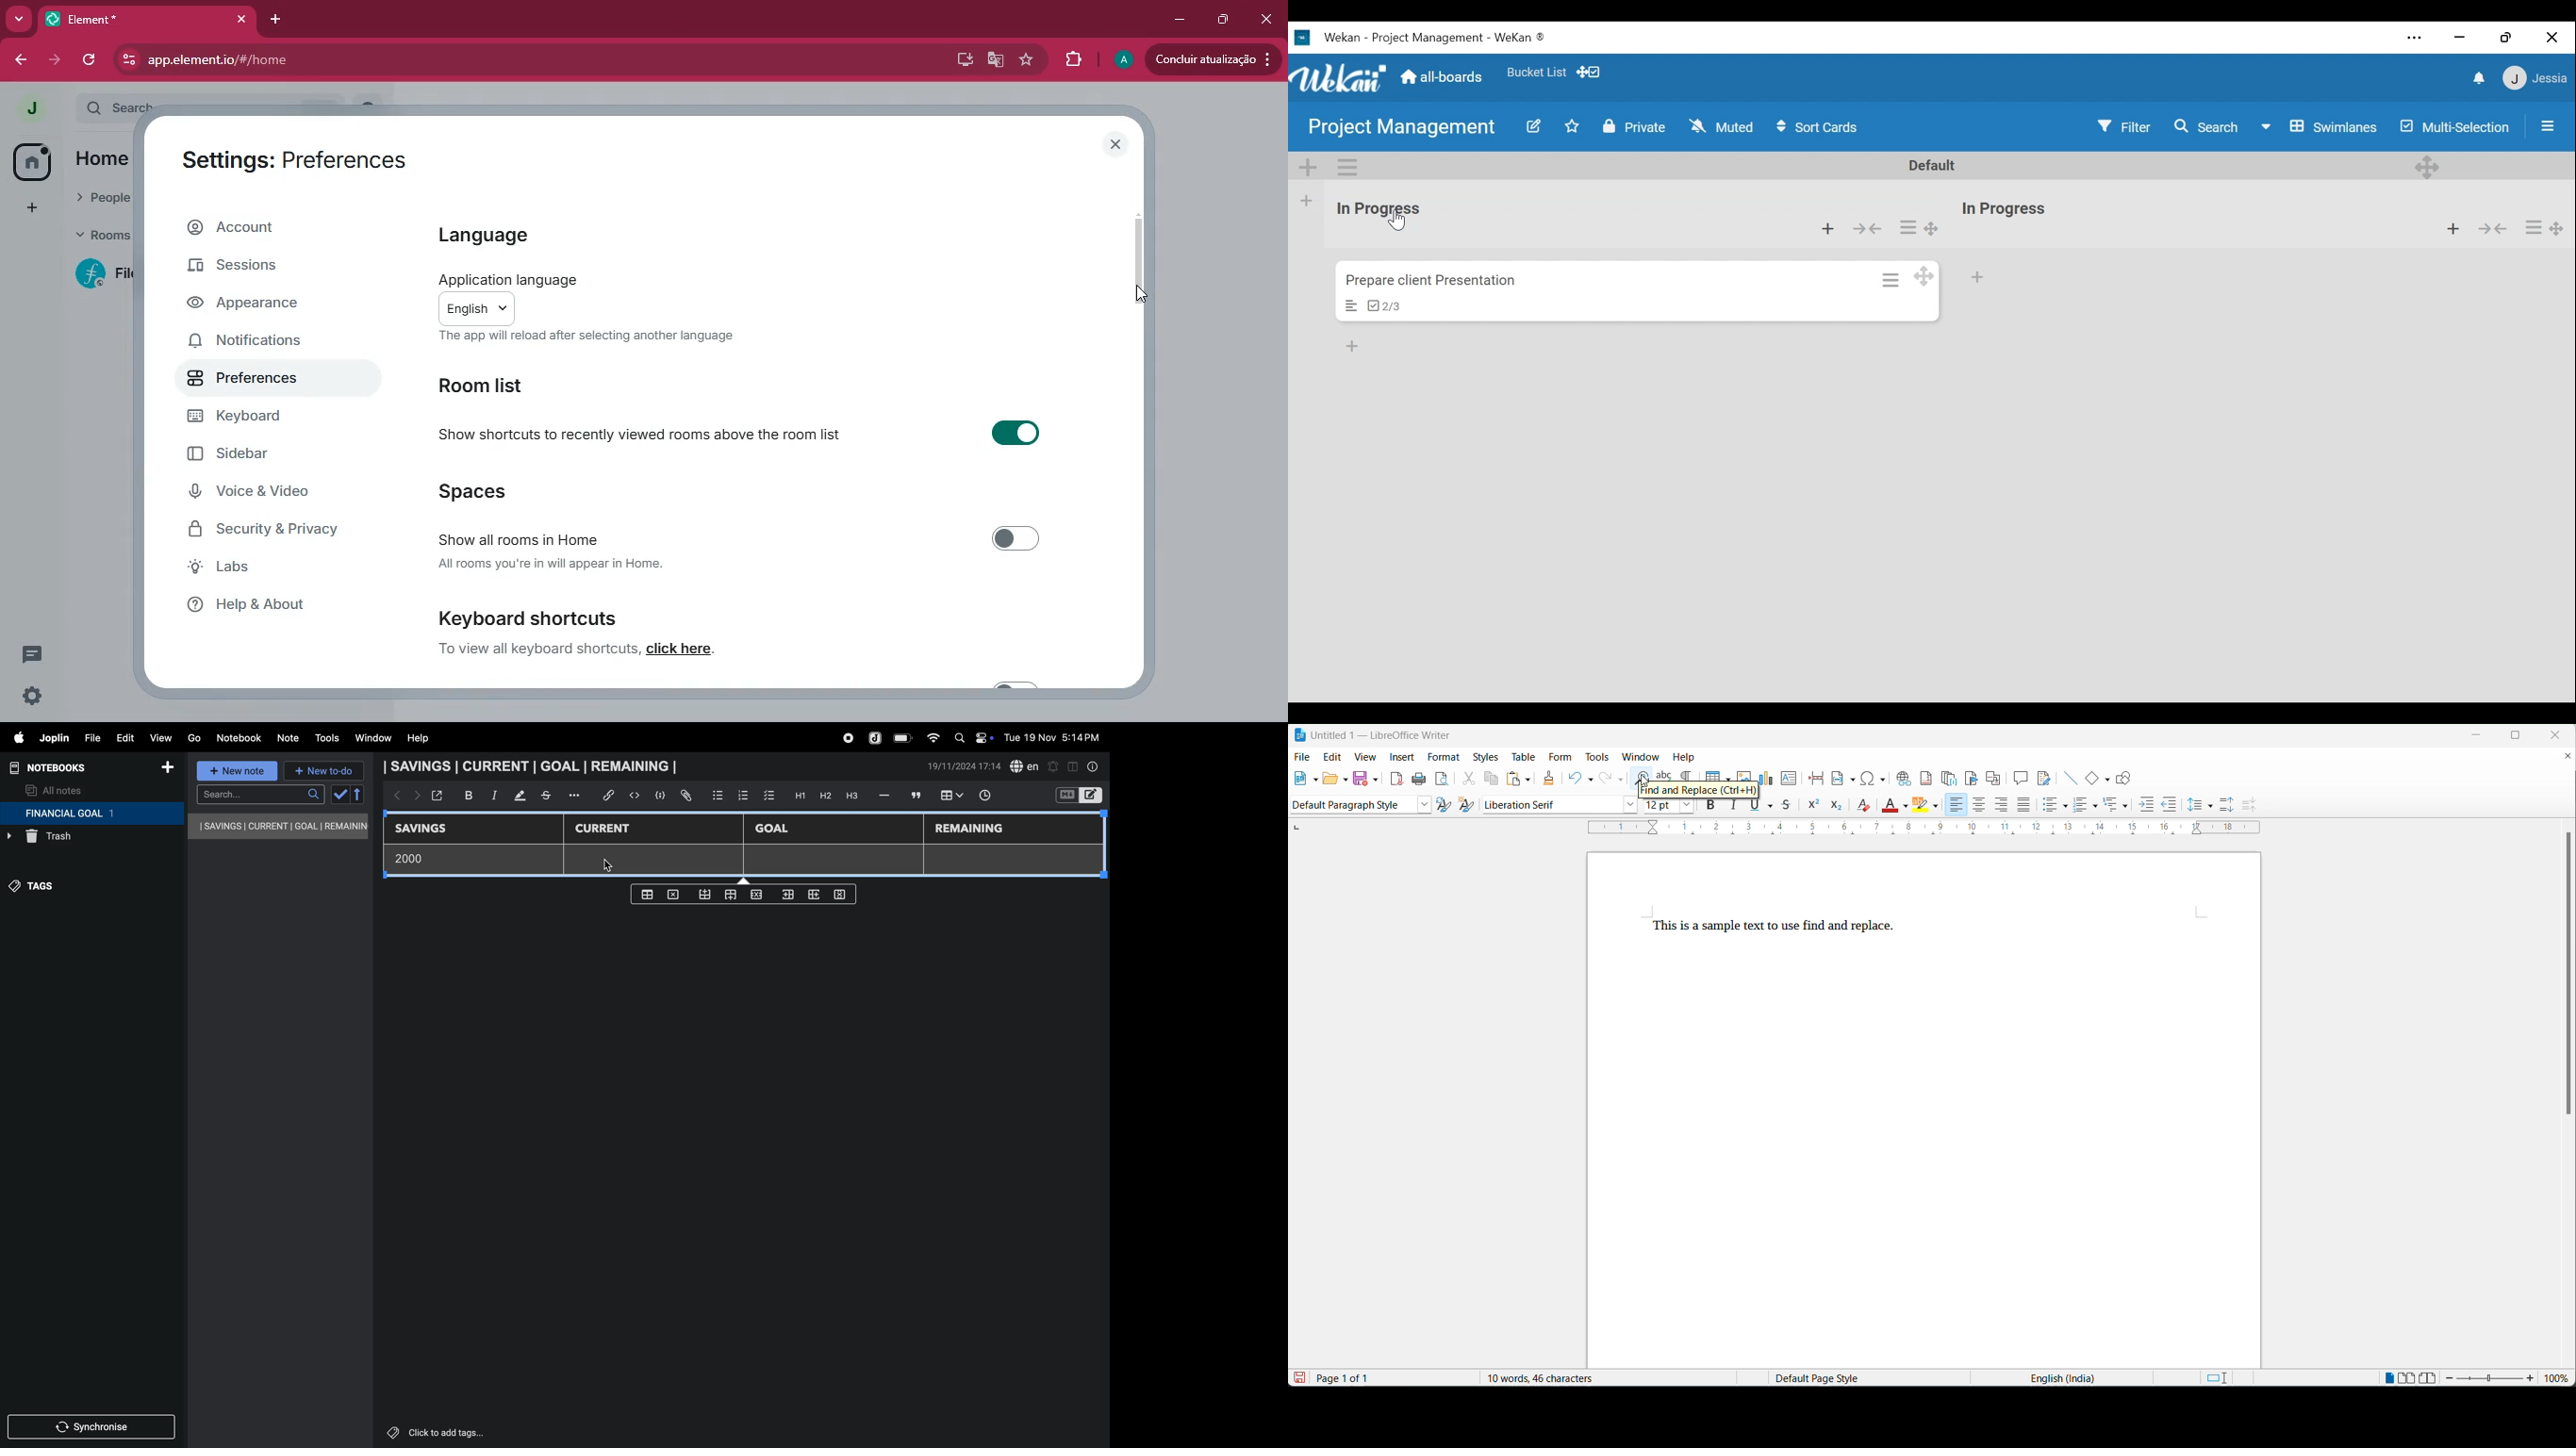 The height and width of the screenshot is (1456, 2576). Describe the element at coordinates (2568, 981) in the screenshot. I see `scroll bar` at that location.